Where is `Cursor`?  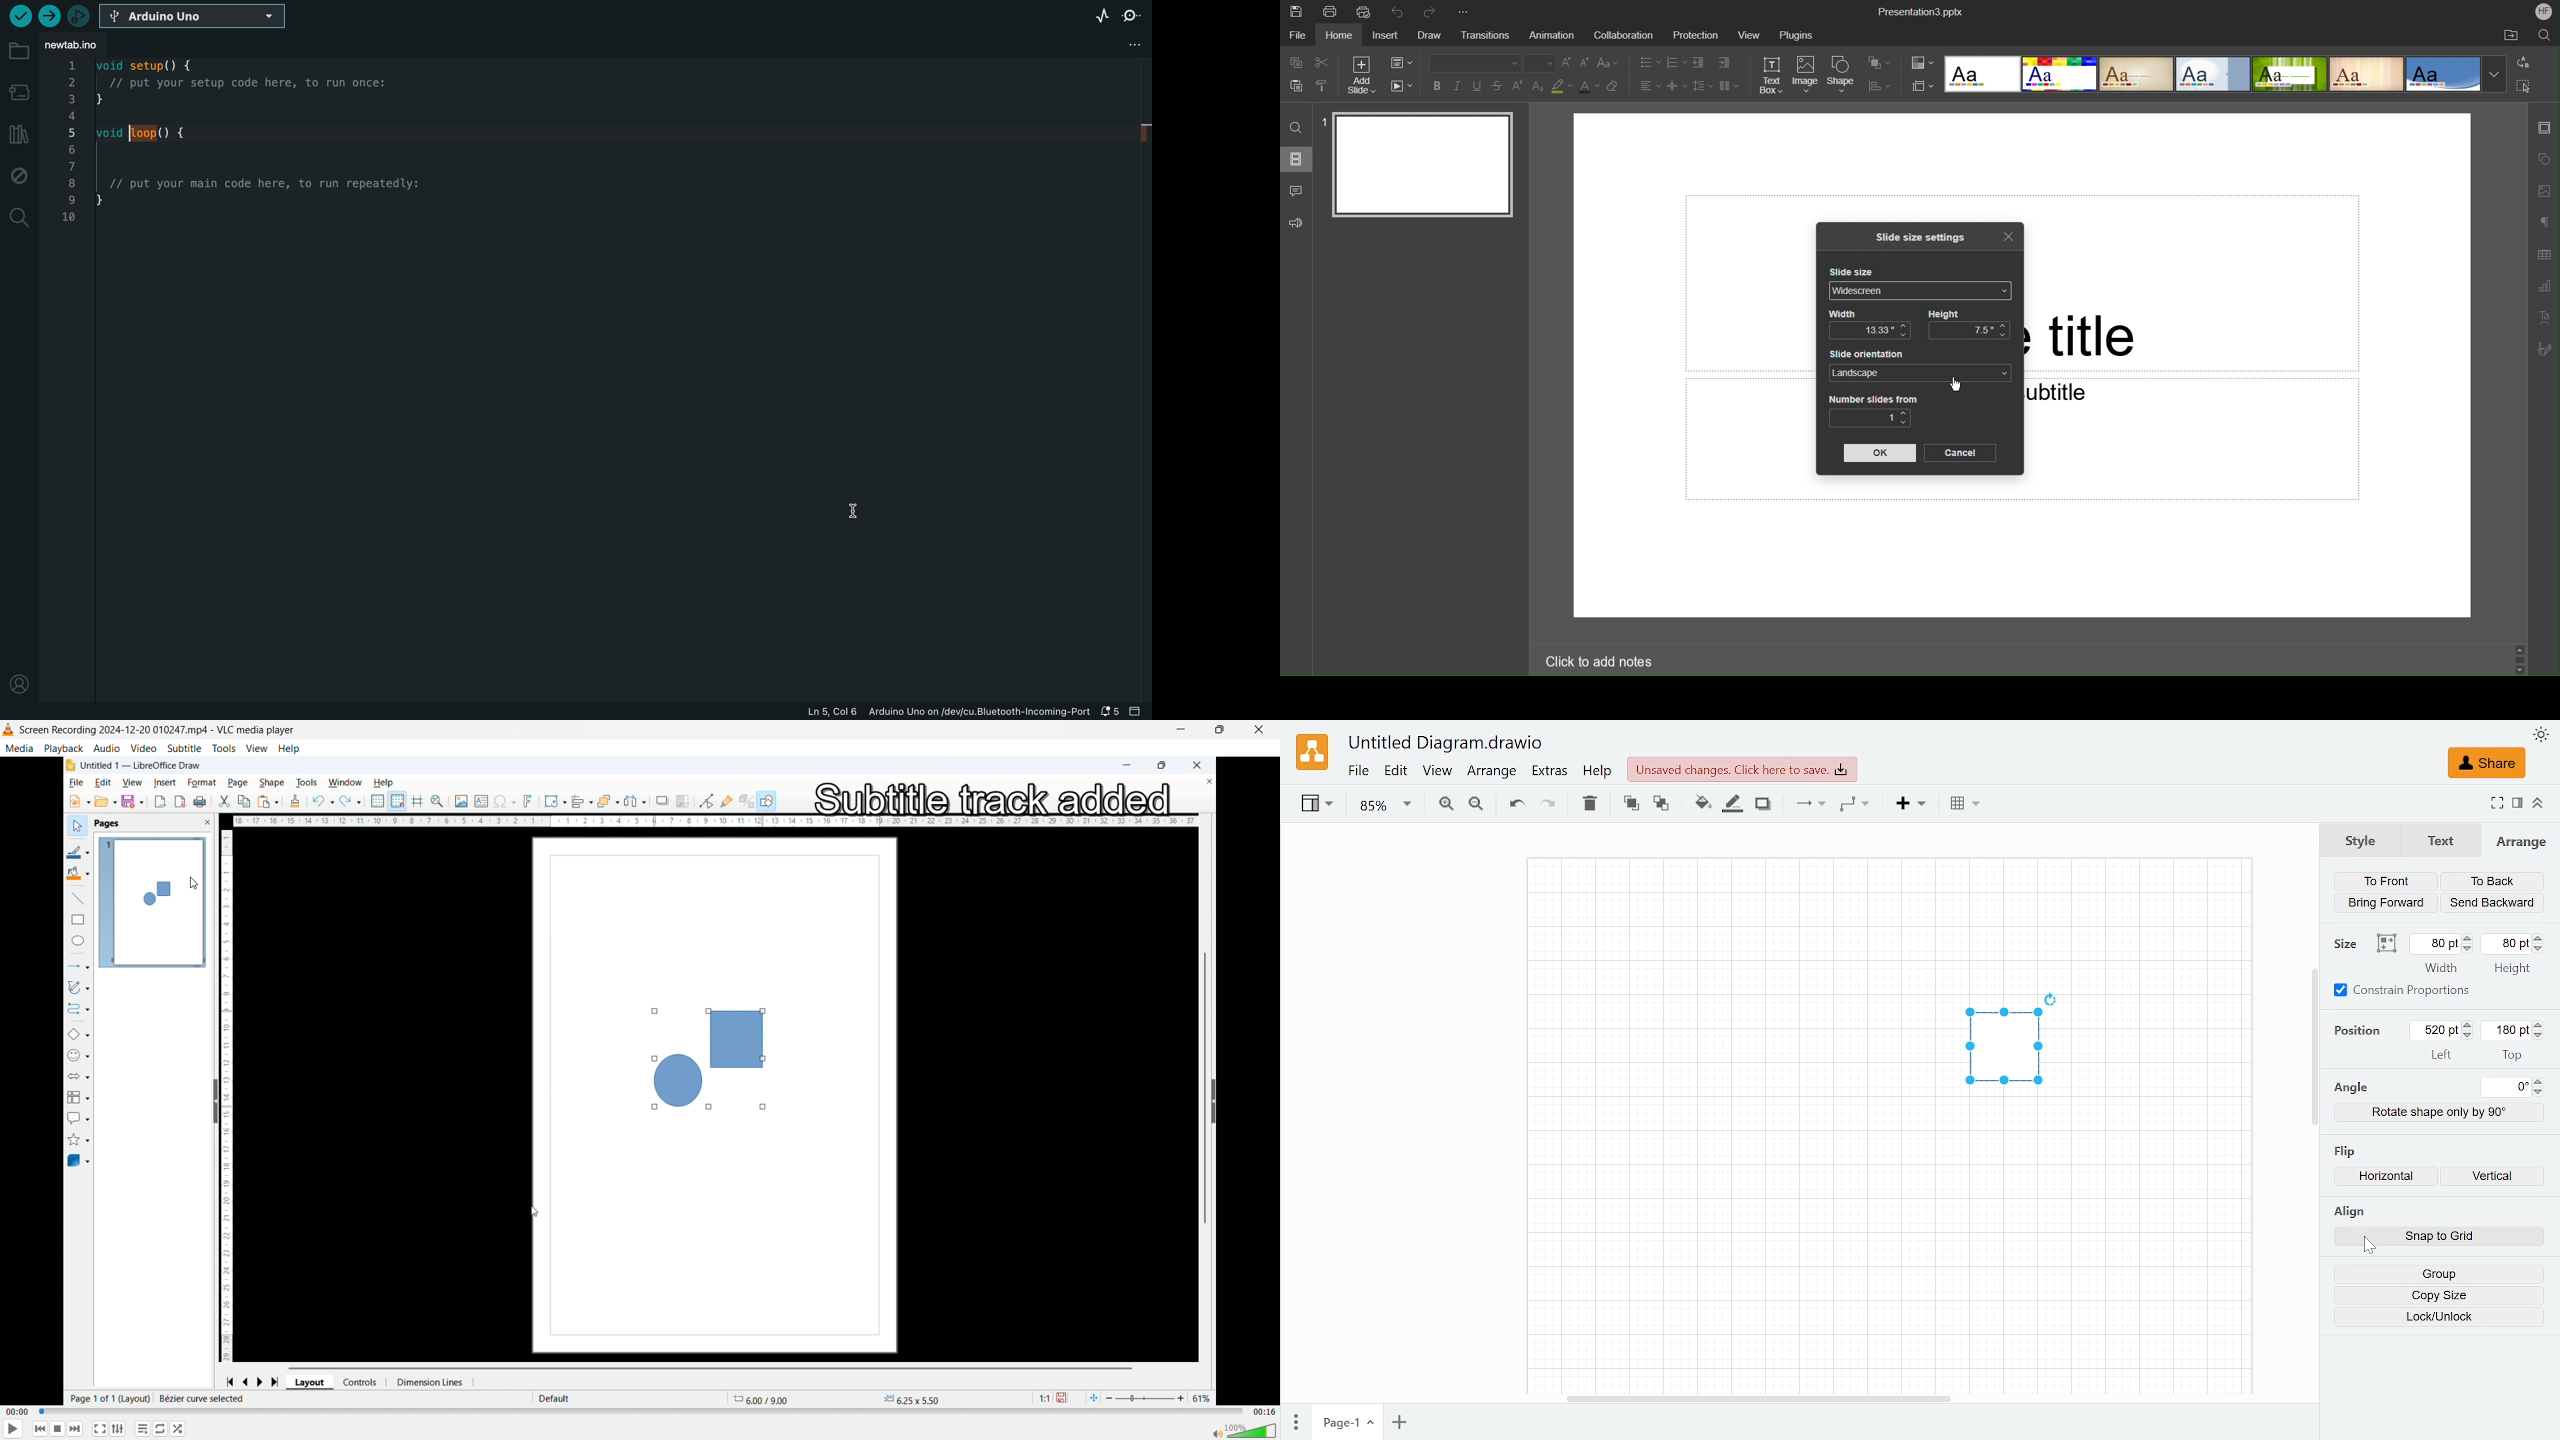
Cursor is located at coordinates (1956, 385).